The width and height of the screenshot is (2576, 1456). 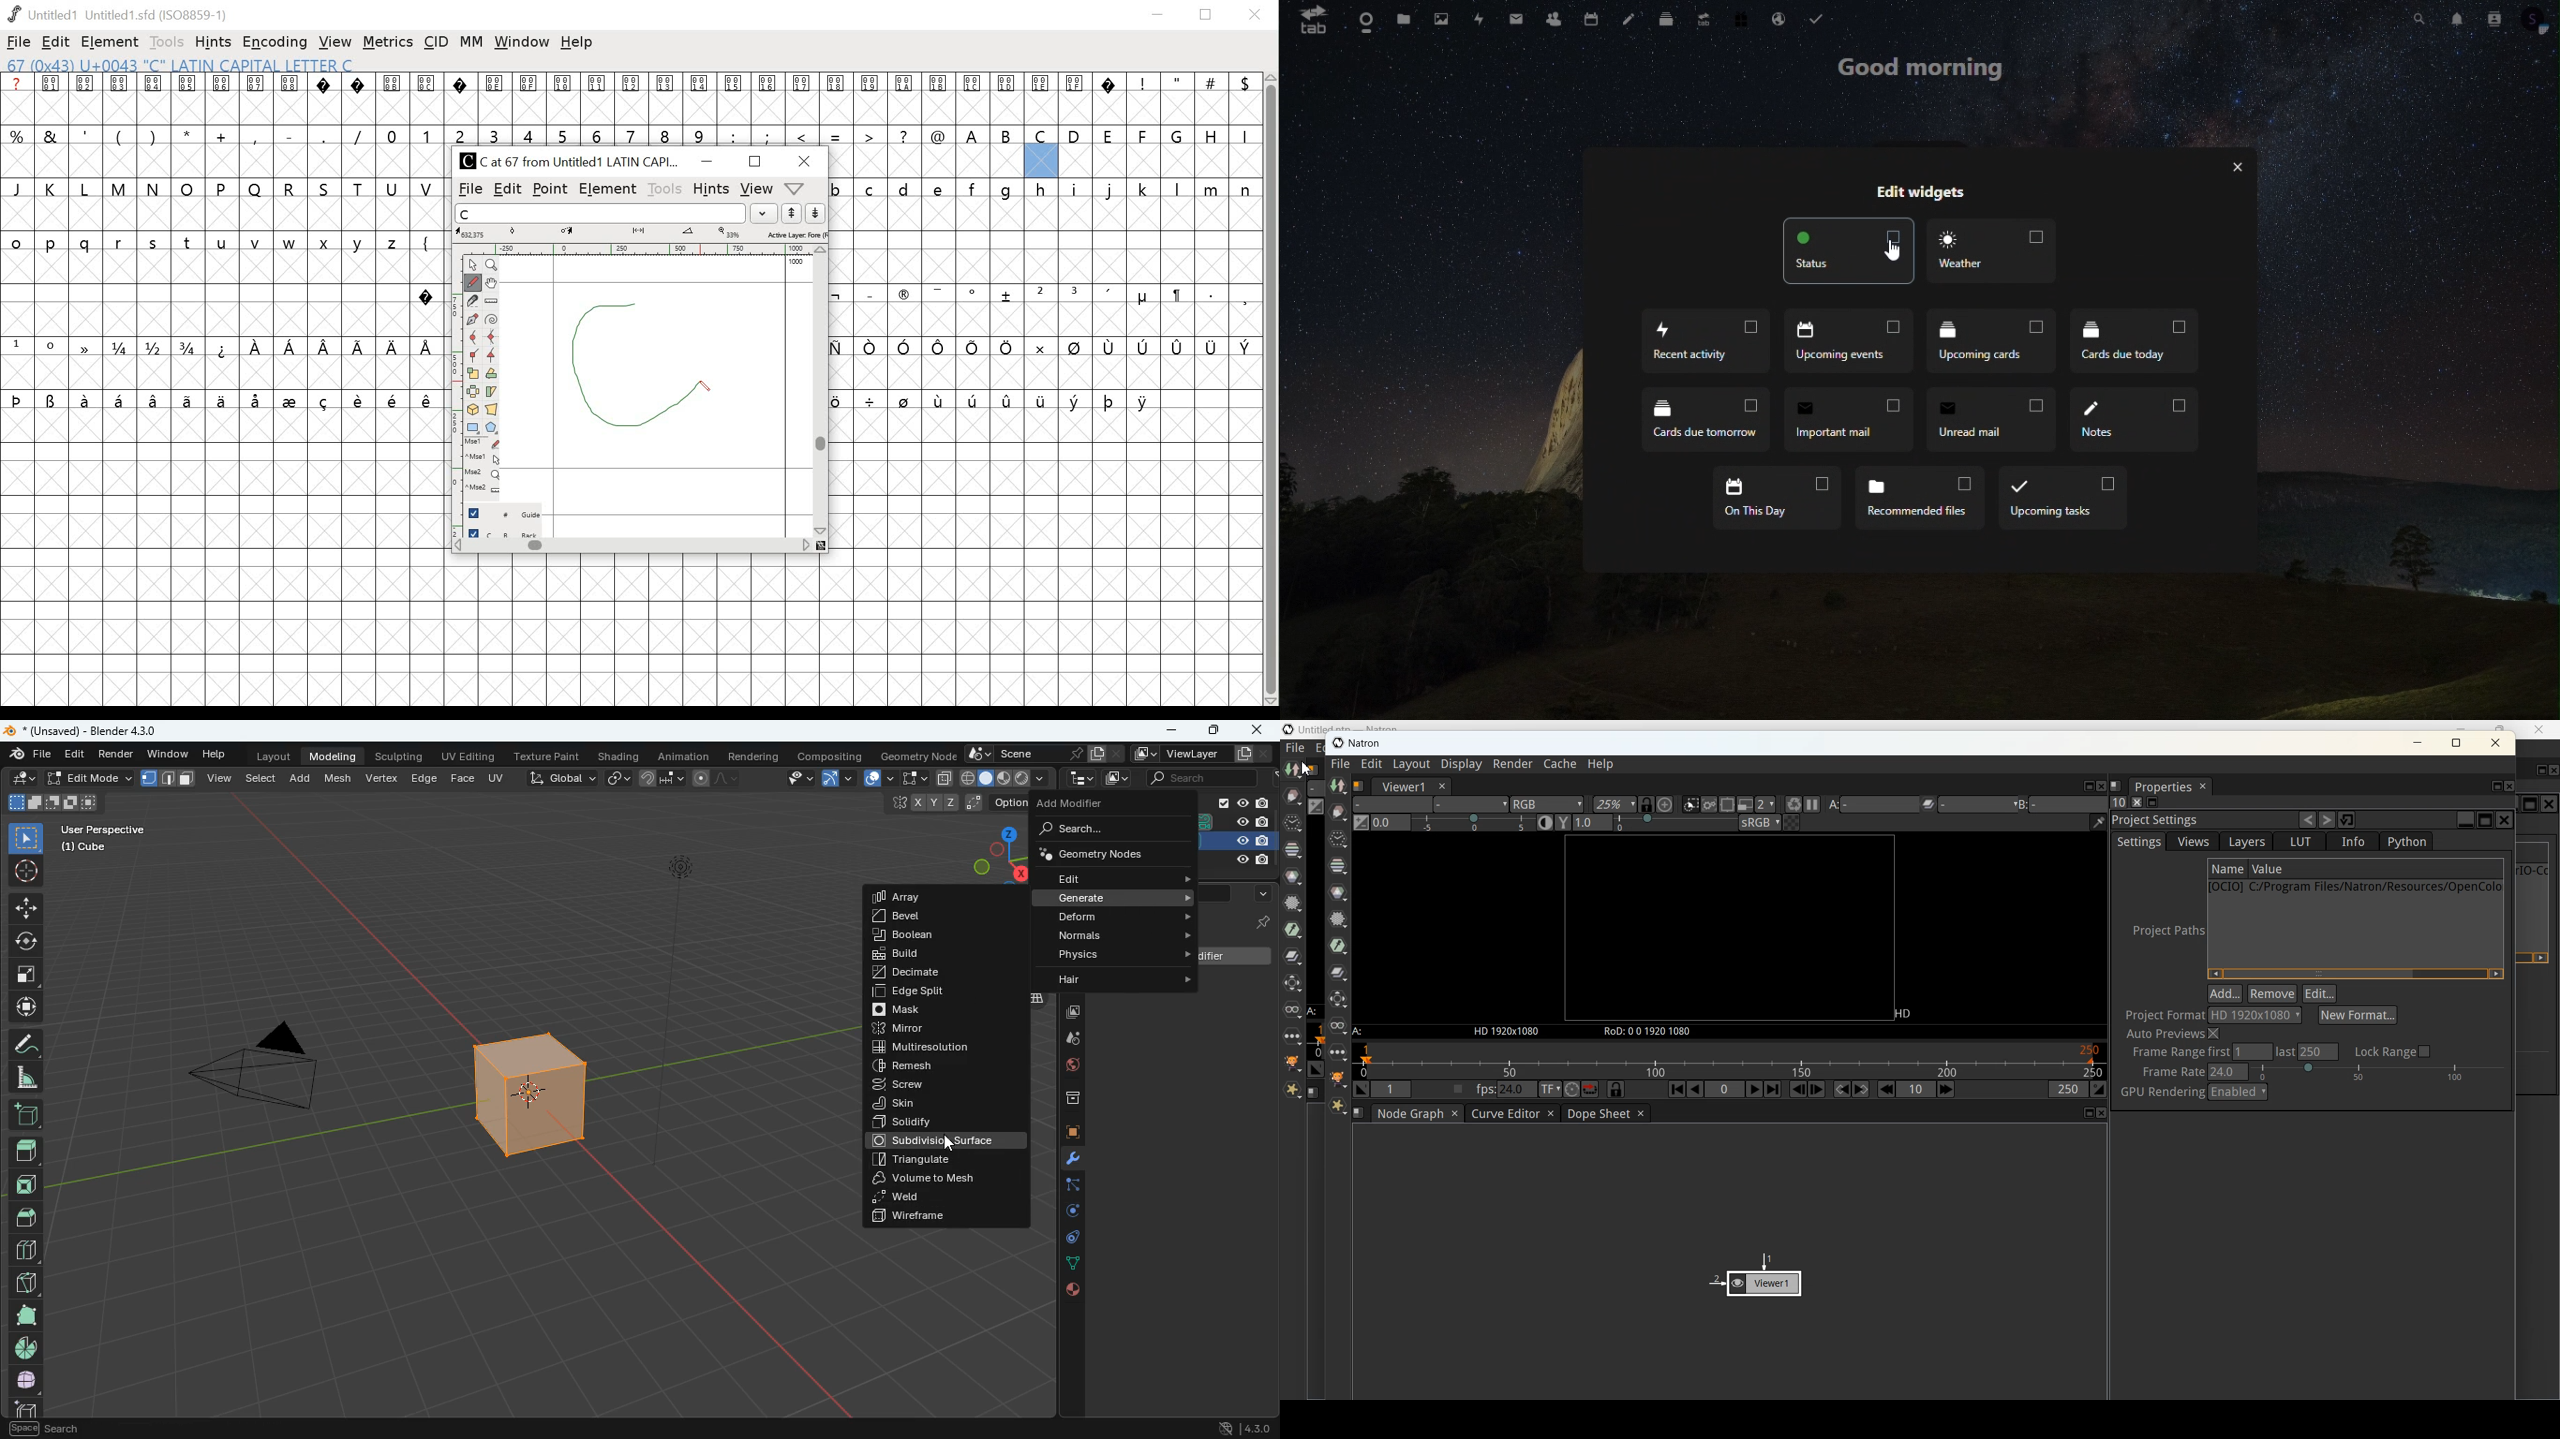 What do you see at coordinates (493, 338) in the screenshot?
I see `HV curve` at bounding box center [493, 338].